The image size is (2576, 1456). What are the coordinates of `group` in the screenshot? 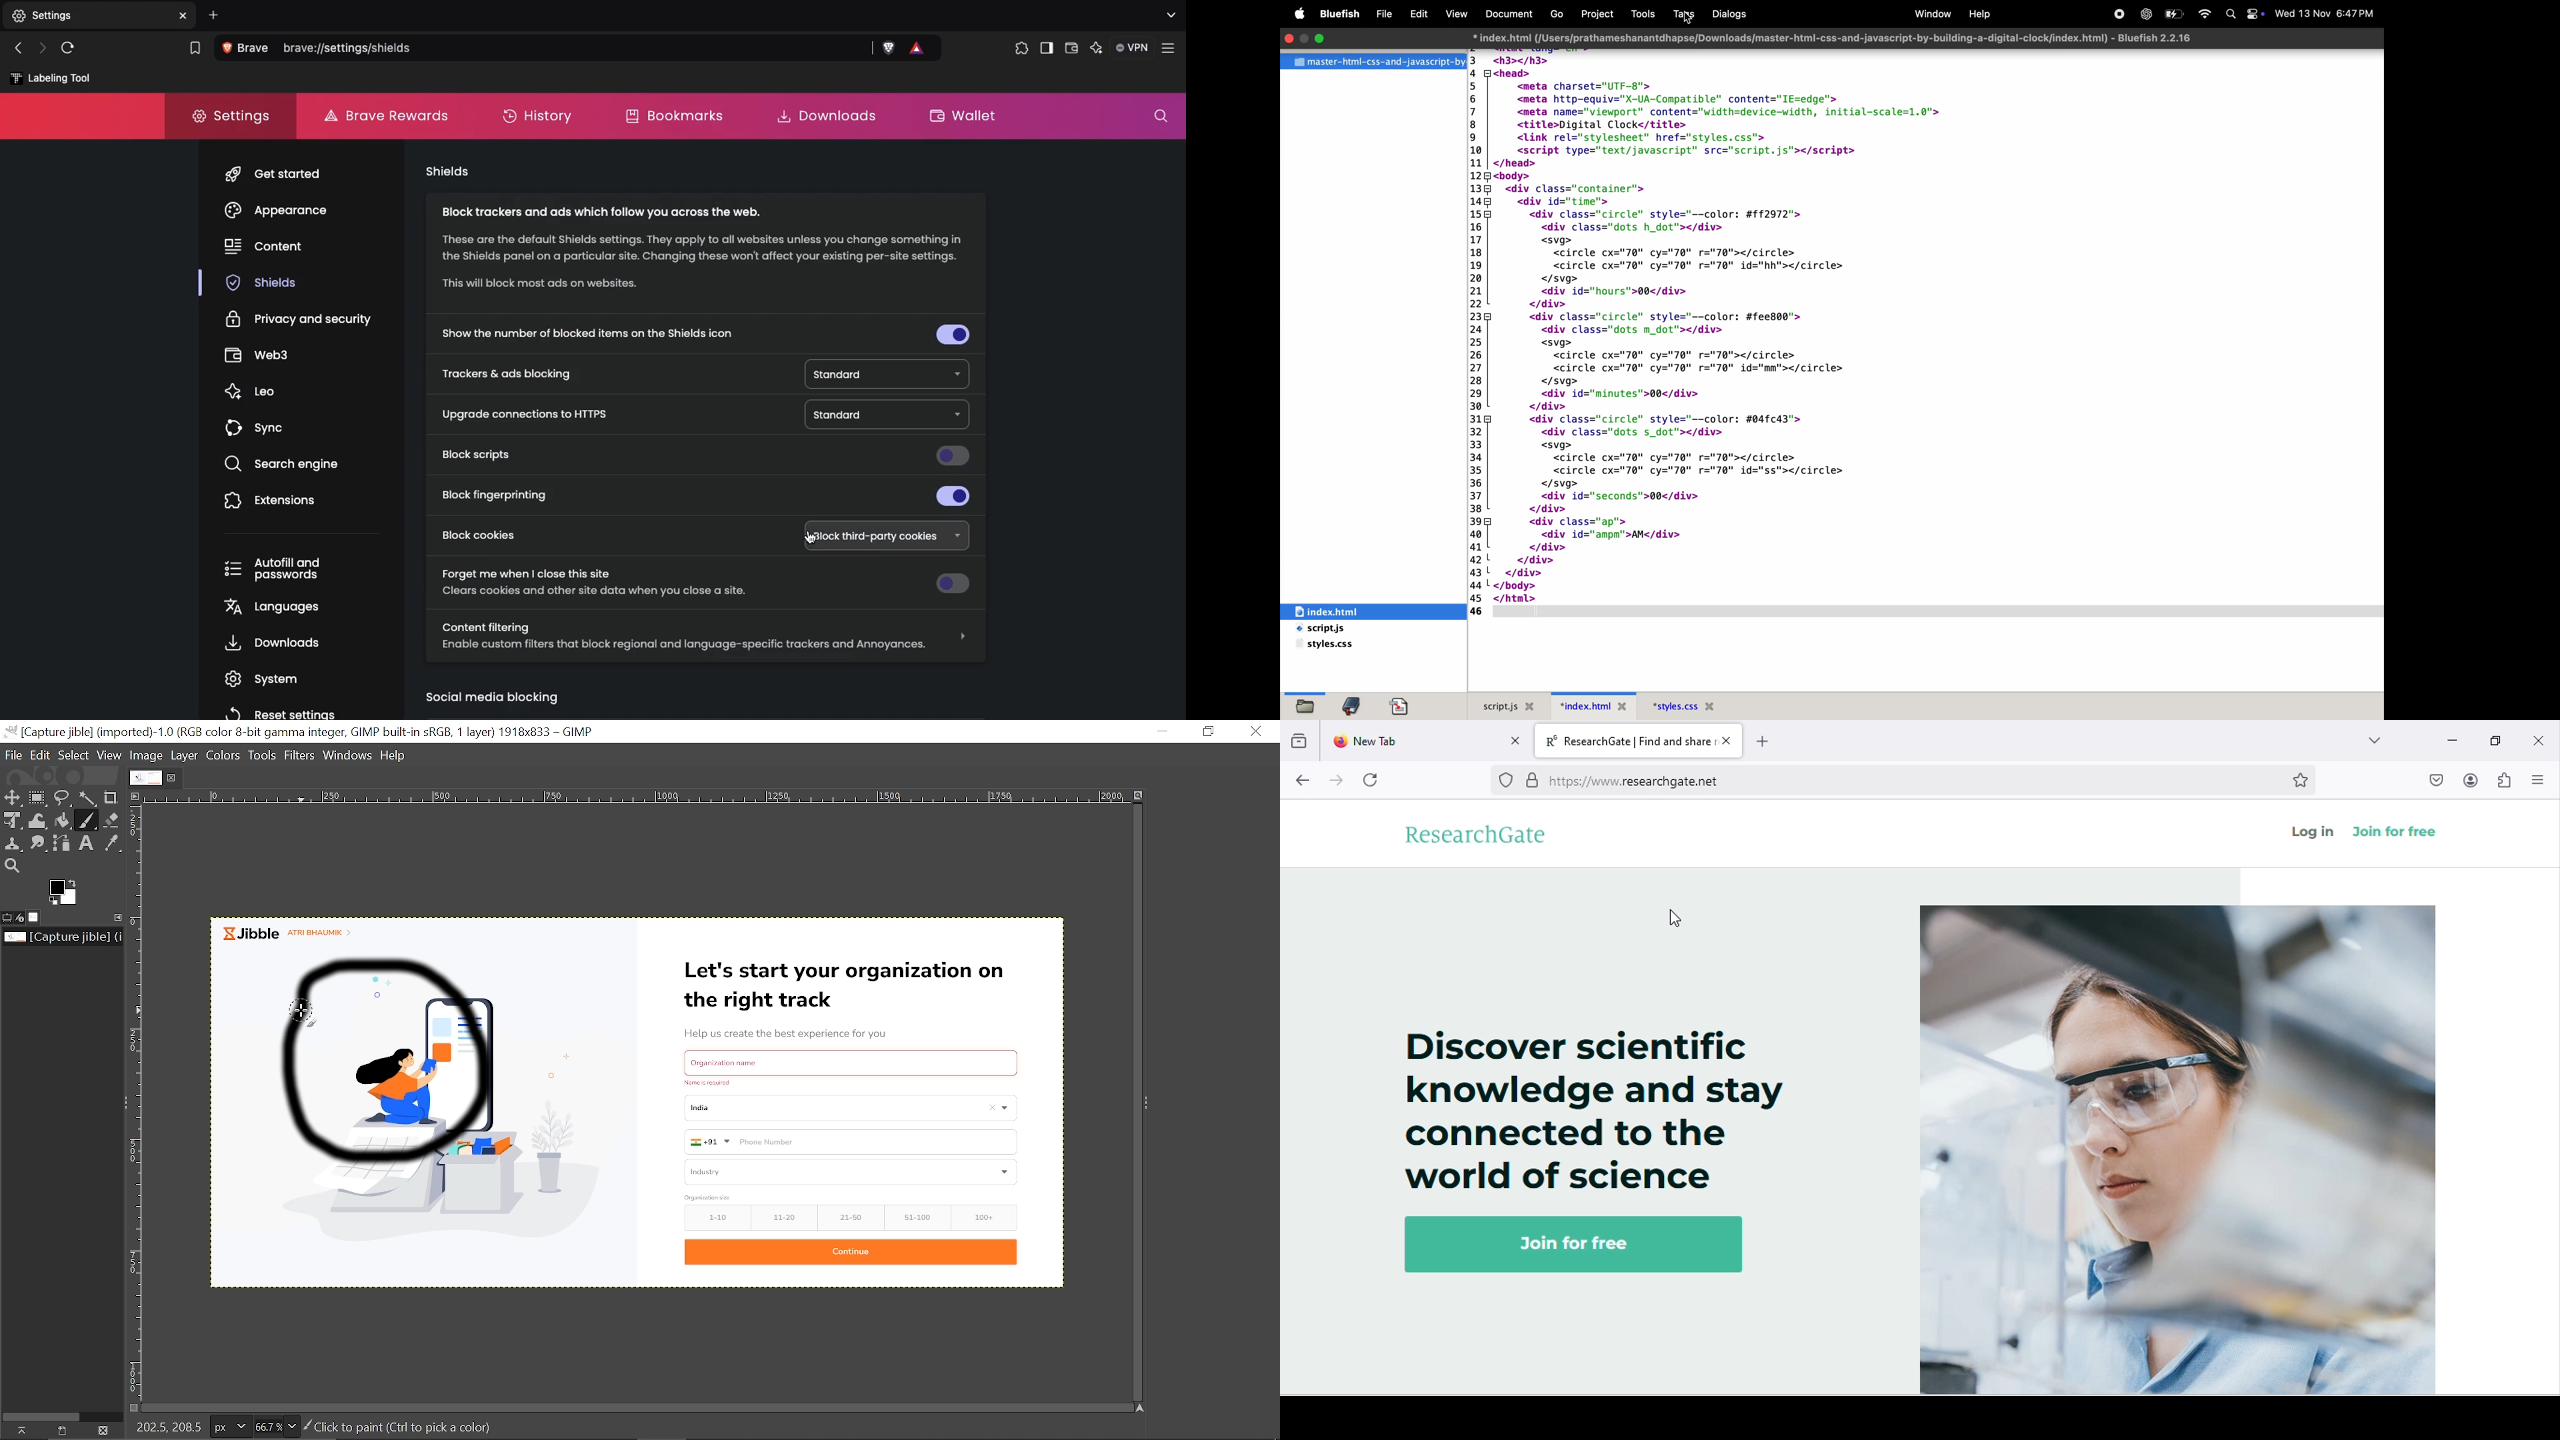 It's located at (1301, 741).